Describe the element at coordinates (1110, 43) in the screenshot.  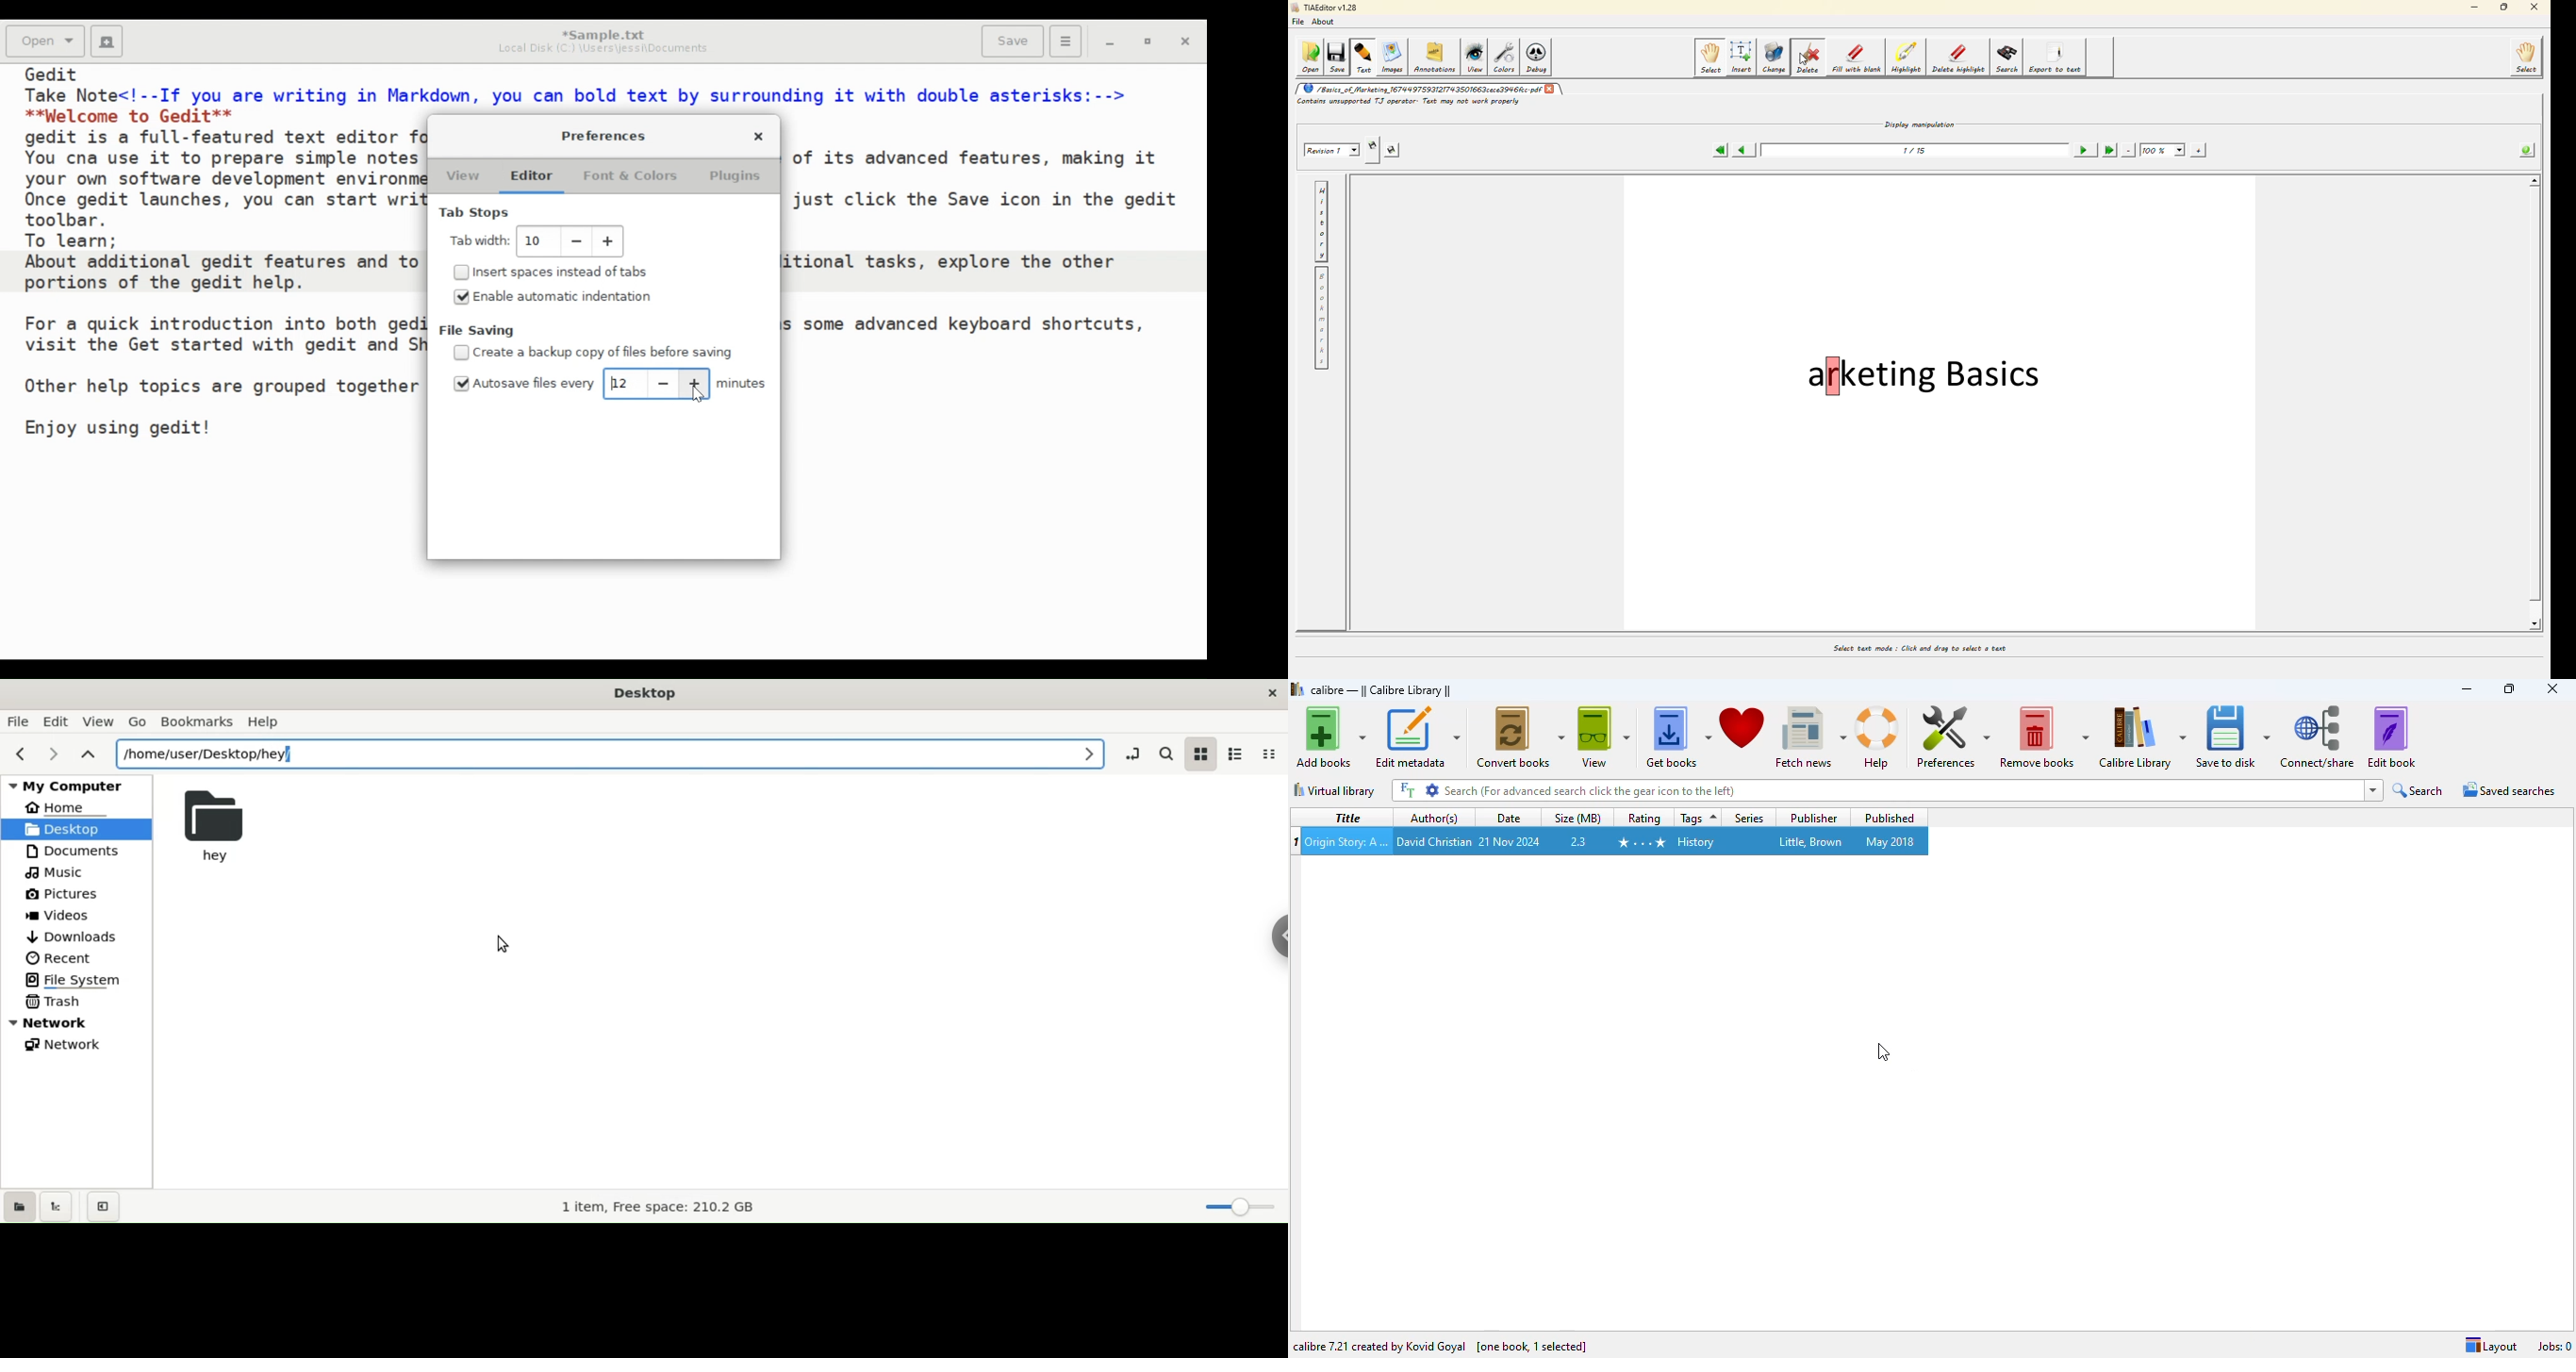
I see `minimize` at that location.